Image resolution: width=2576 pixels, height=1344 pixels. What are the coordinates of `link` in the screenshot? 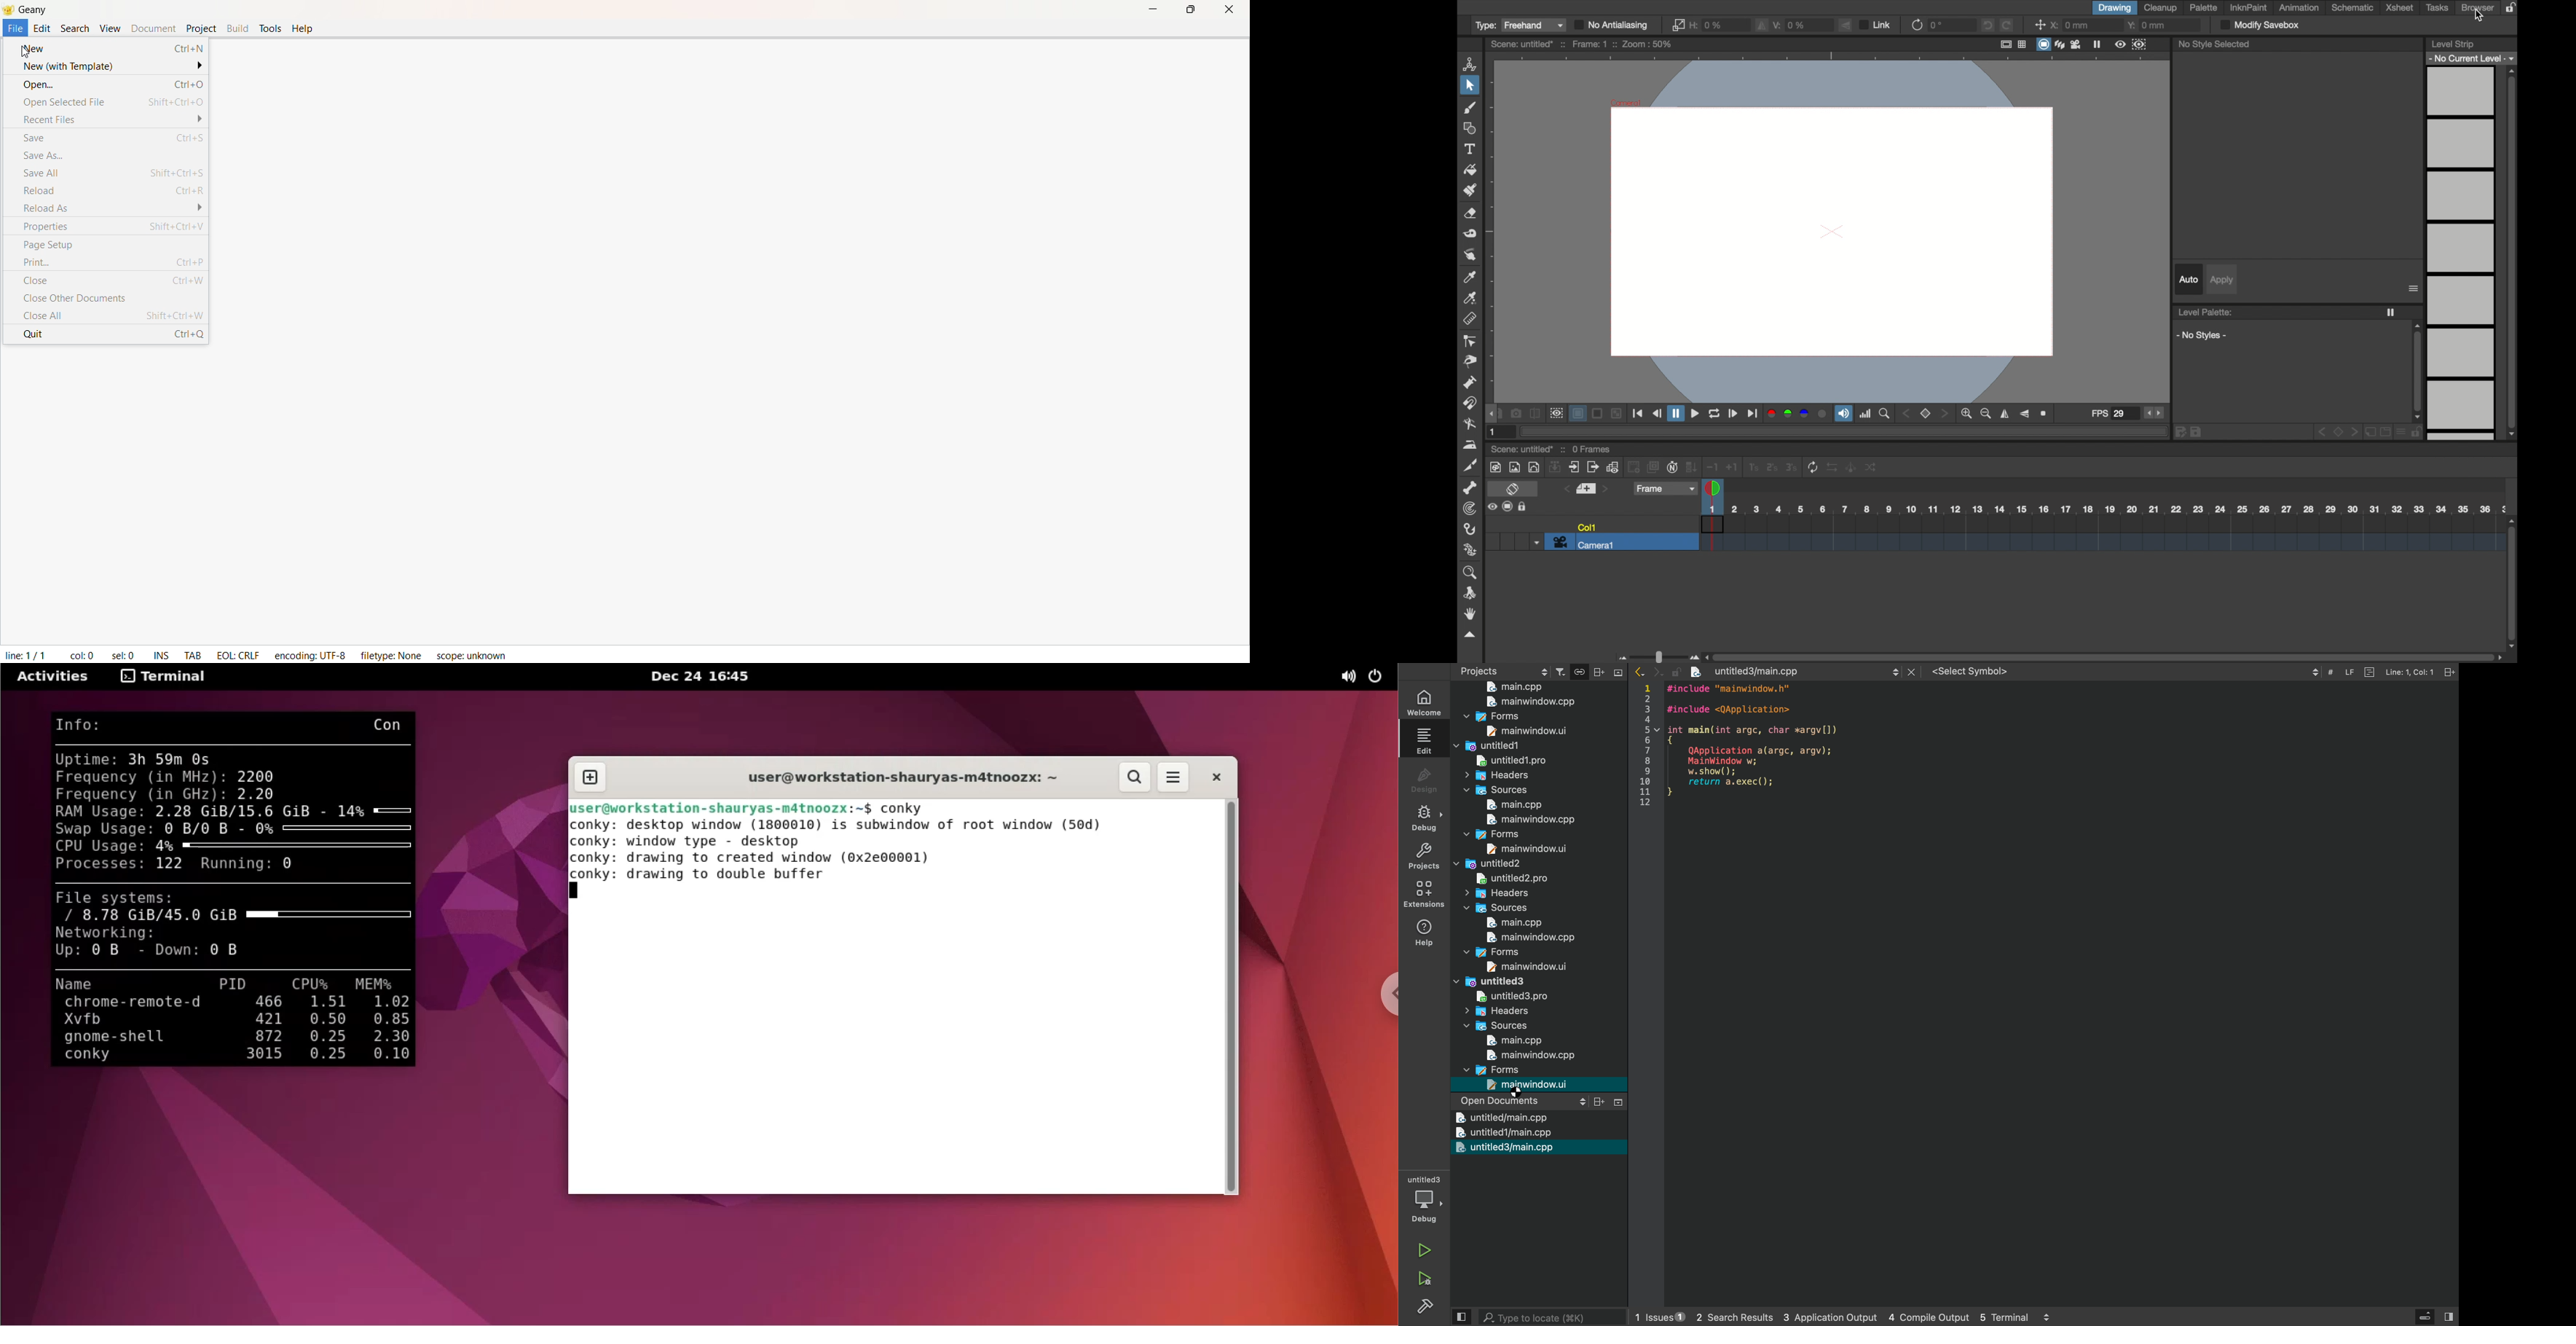 It's located at (1678, 25).